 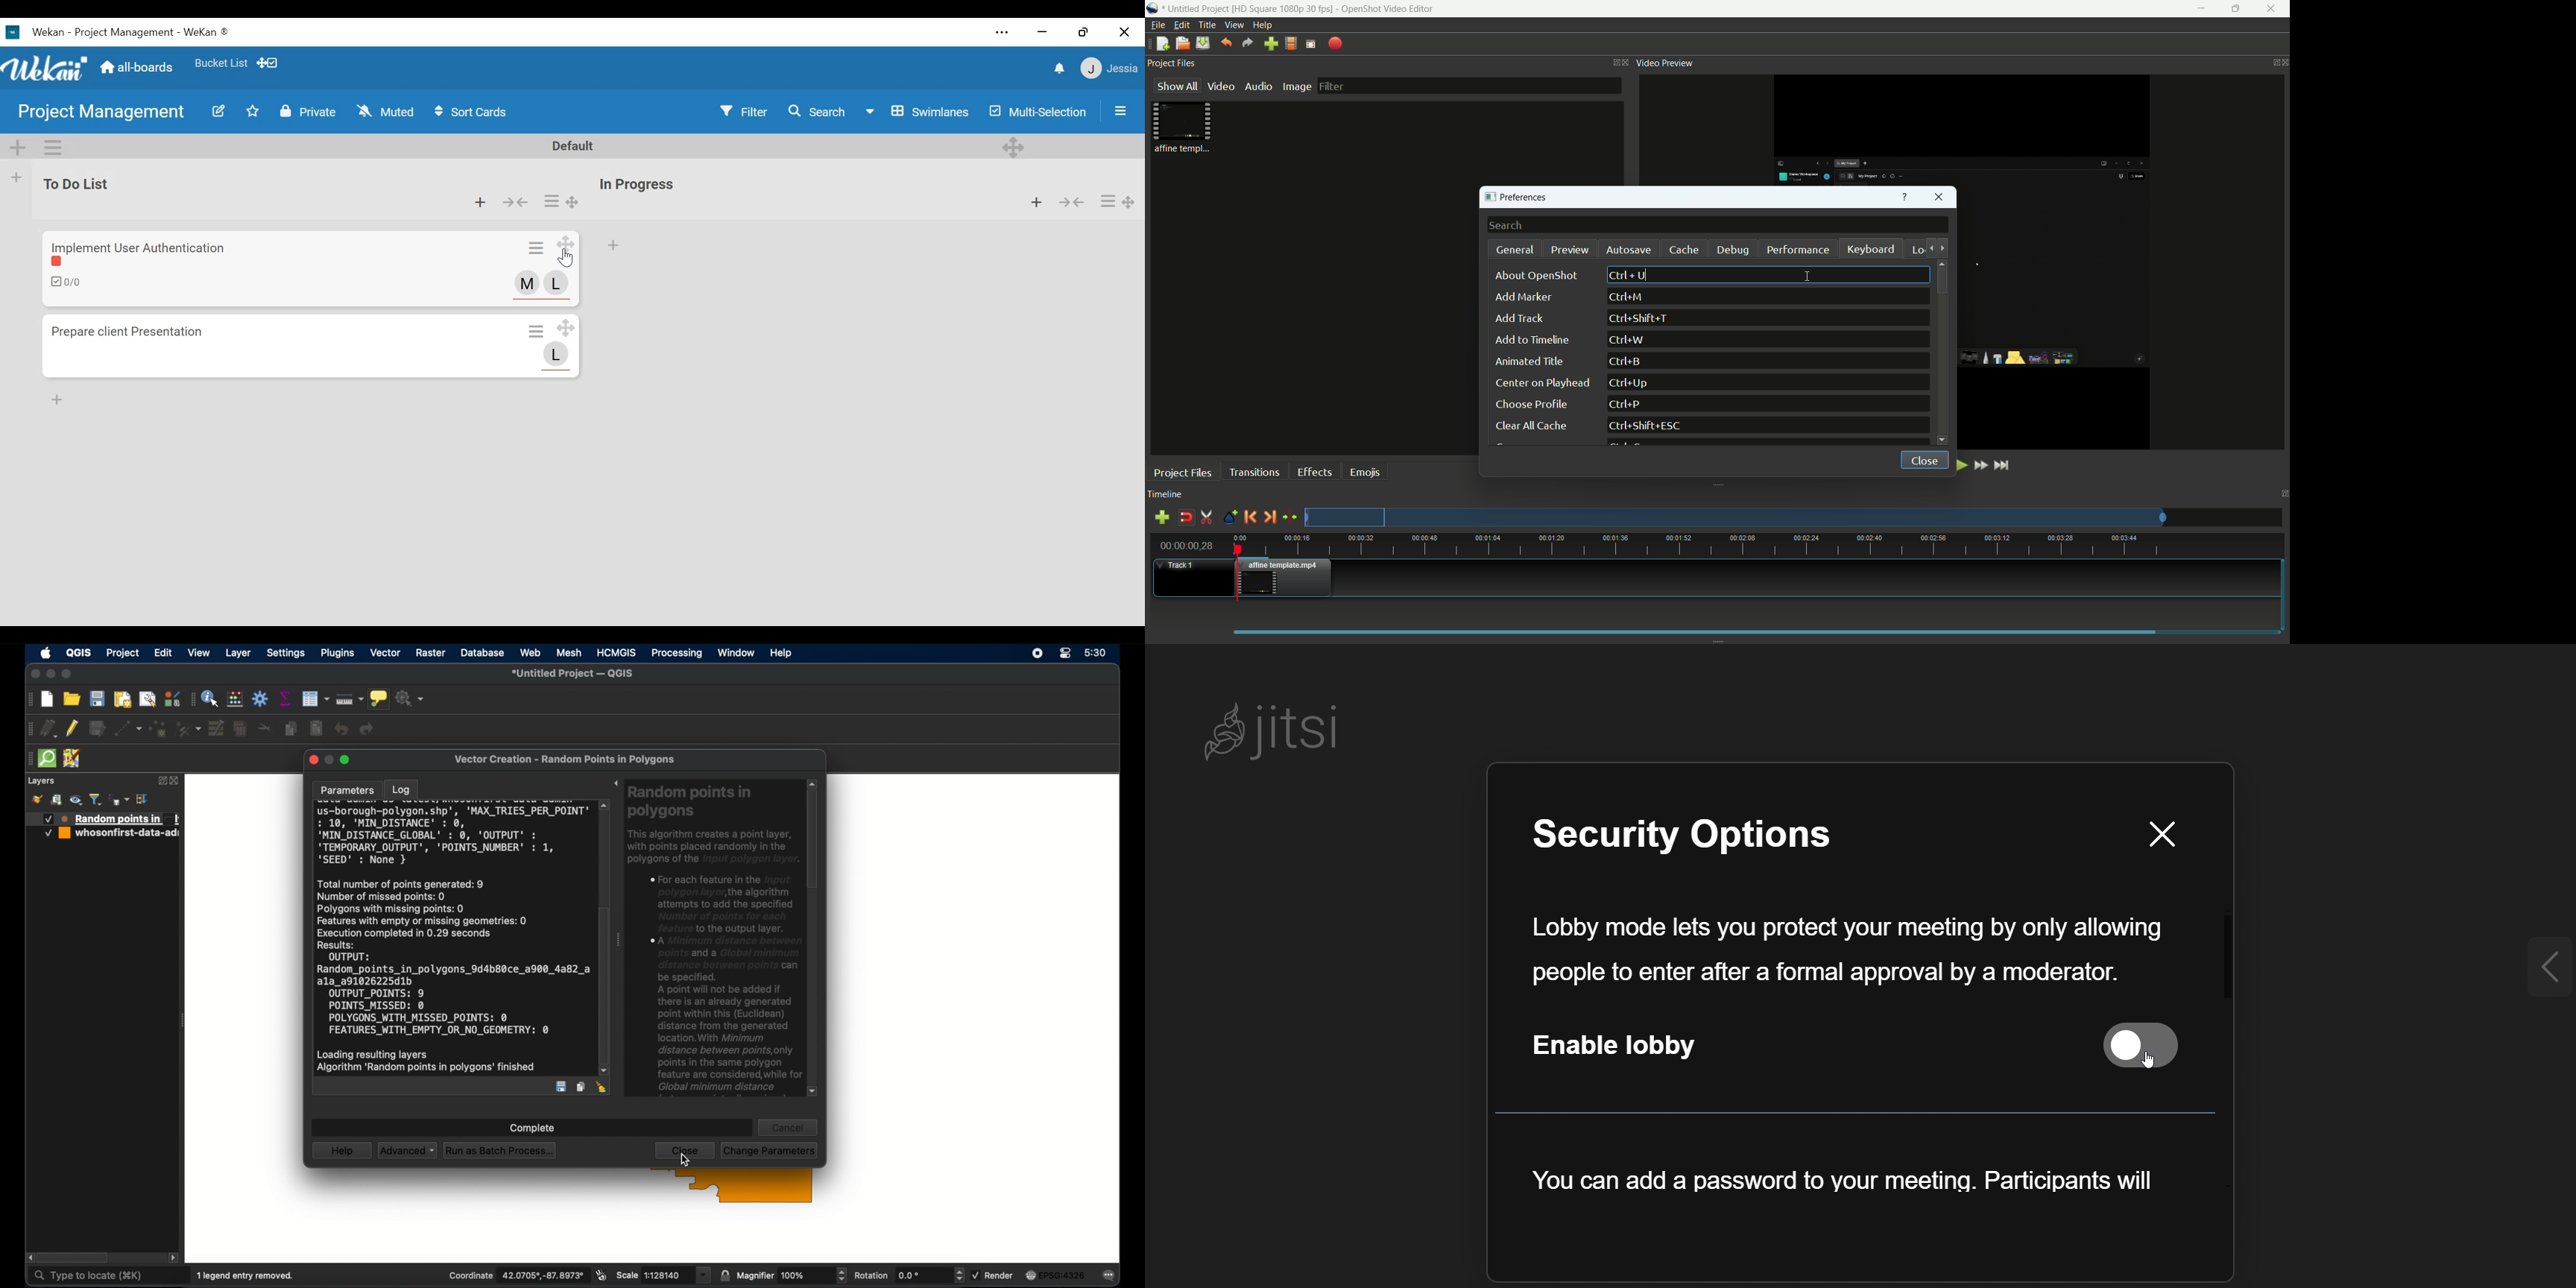 What do you see at coordinates (1623, 63) in the screenshot?
I see `close project files` at bounding box center [1623, 63].